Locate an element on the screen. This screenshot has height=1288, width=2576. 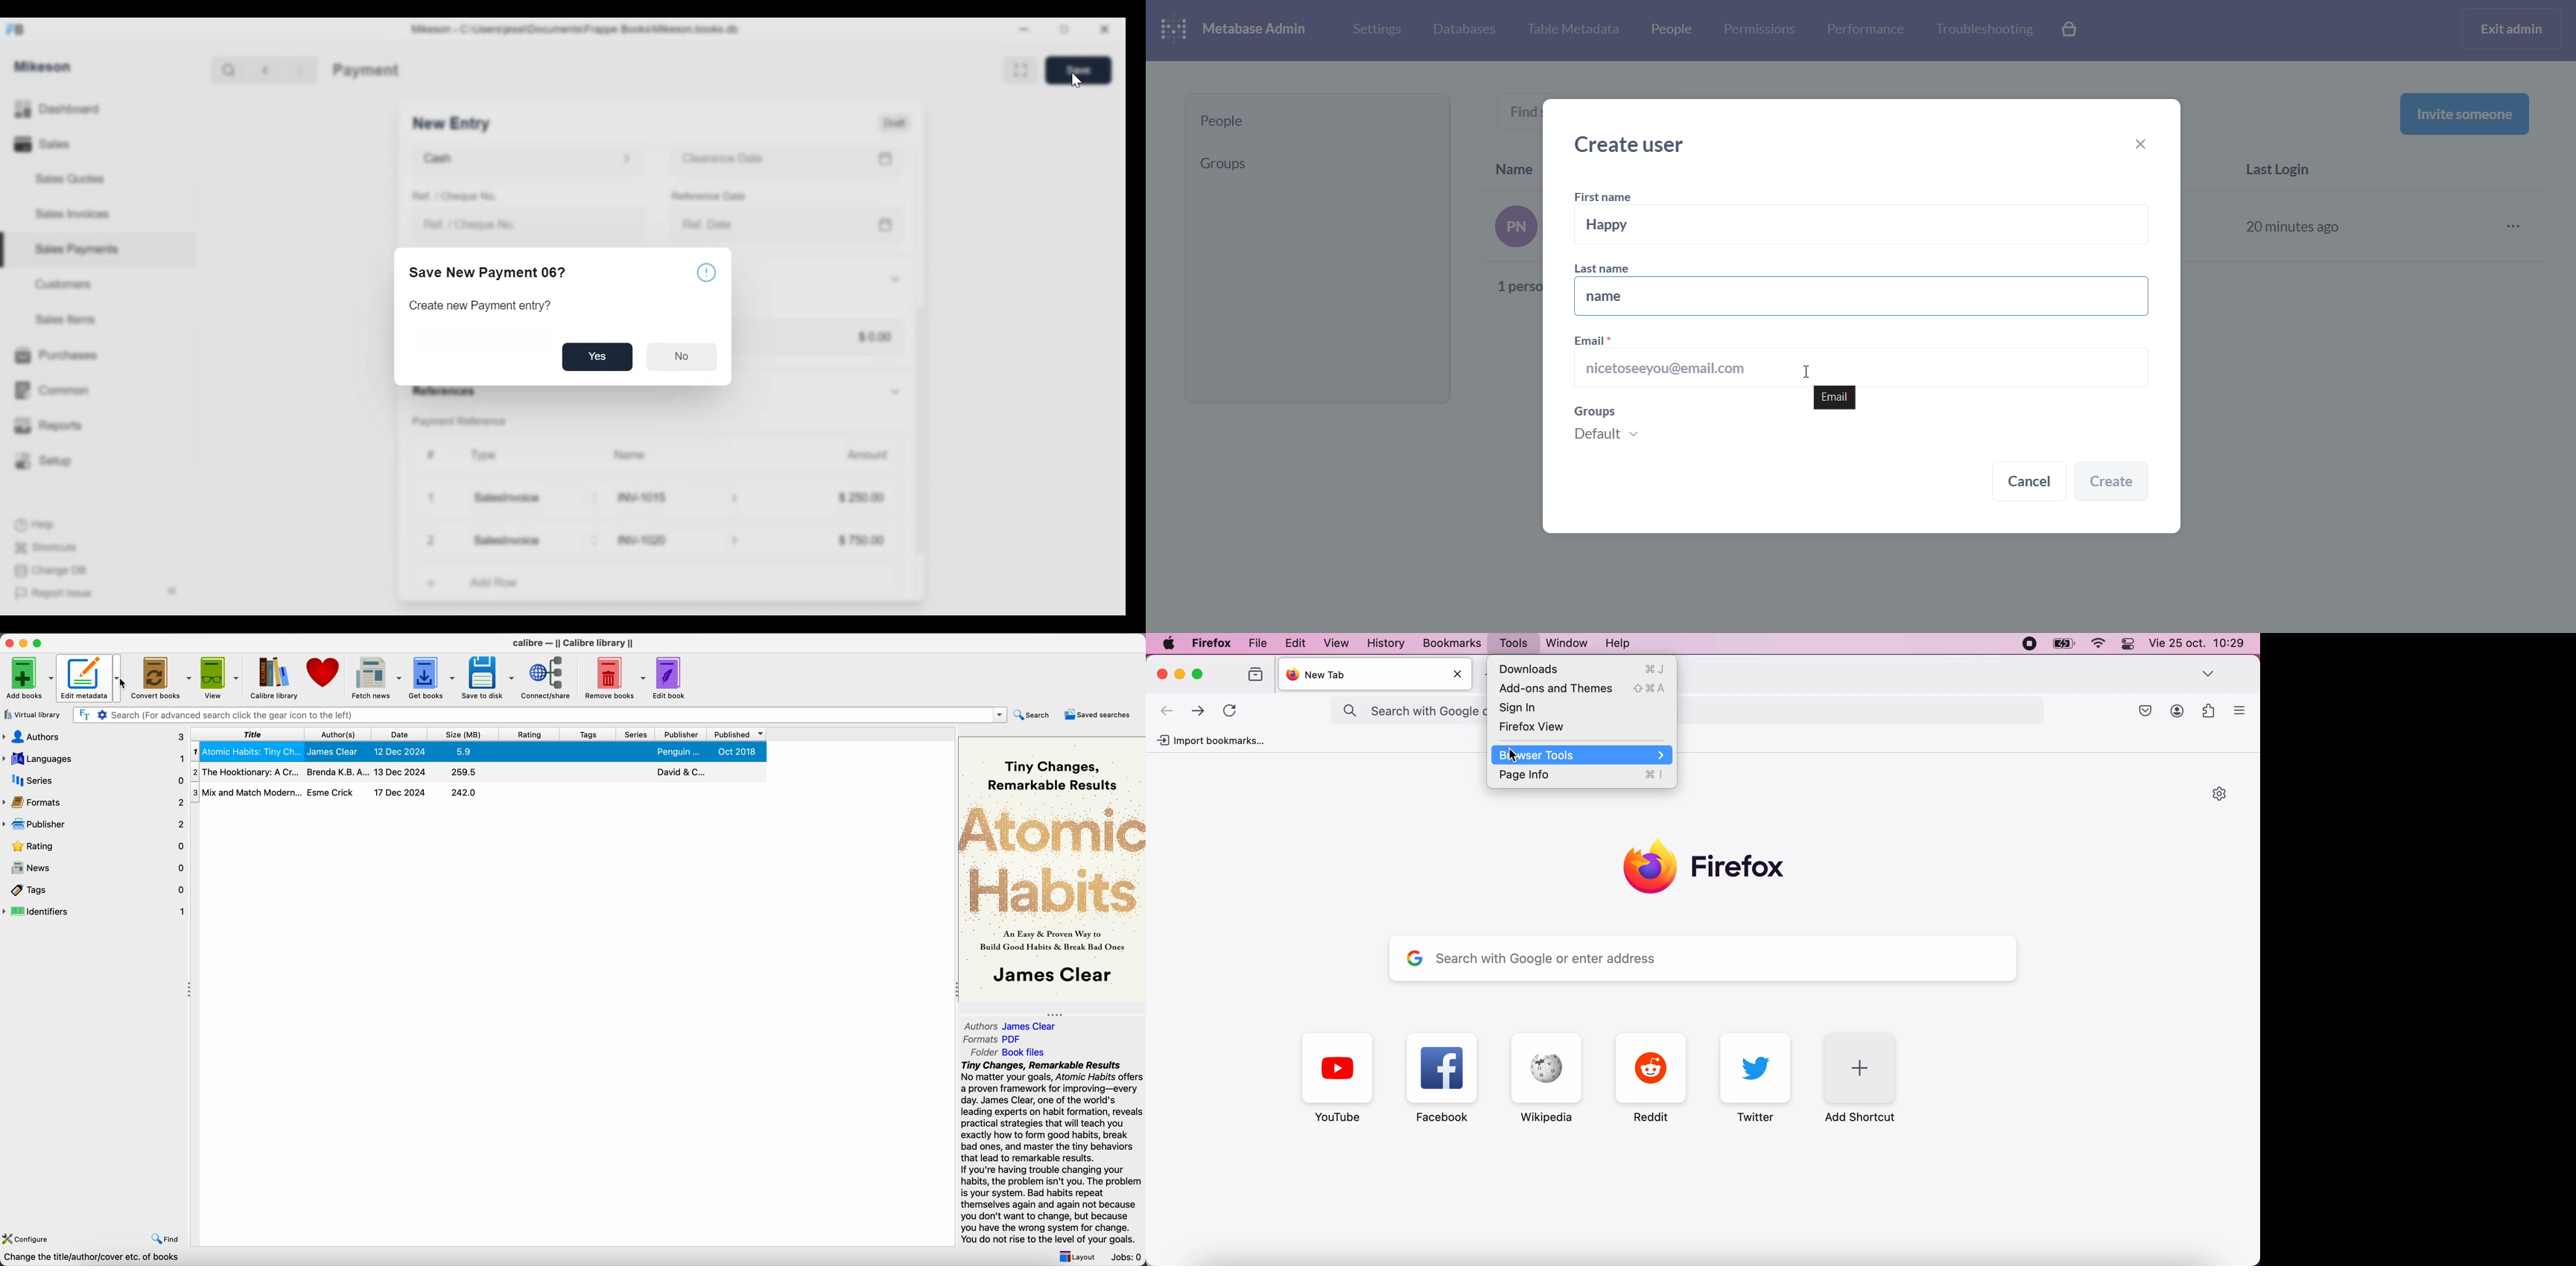
Add books is located at coordinates (29, 678).